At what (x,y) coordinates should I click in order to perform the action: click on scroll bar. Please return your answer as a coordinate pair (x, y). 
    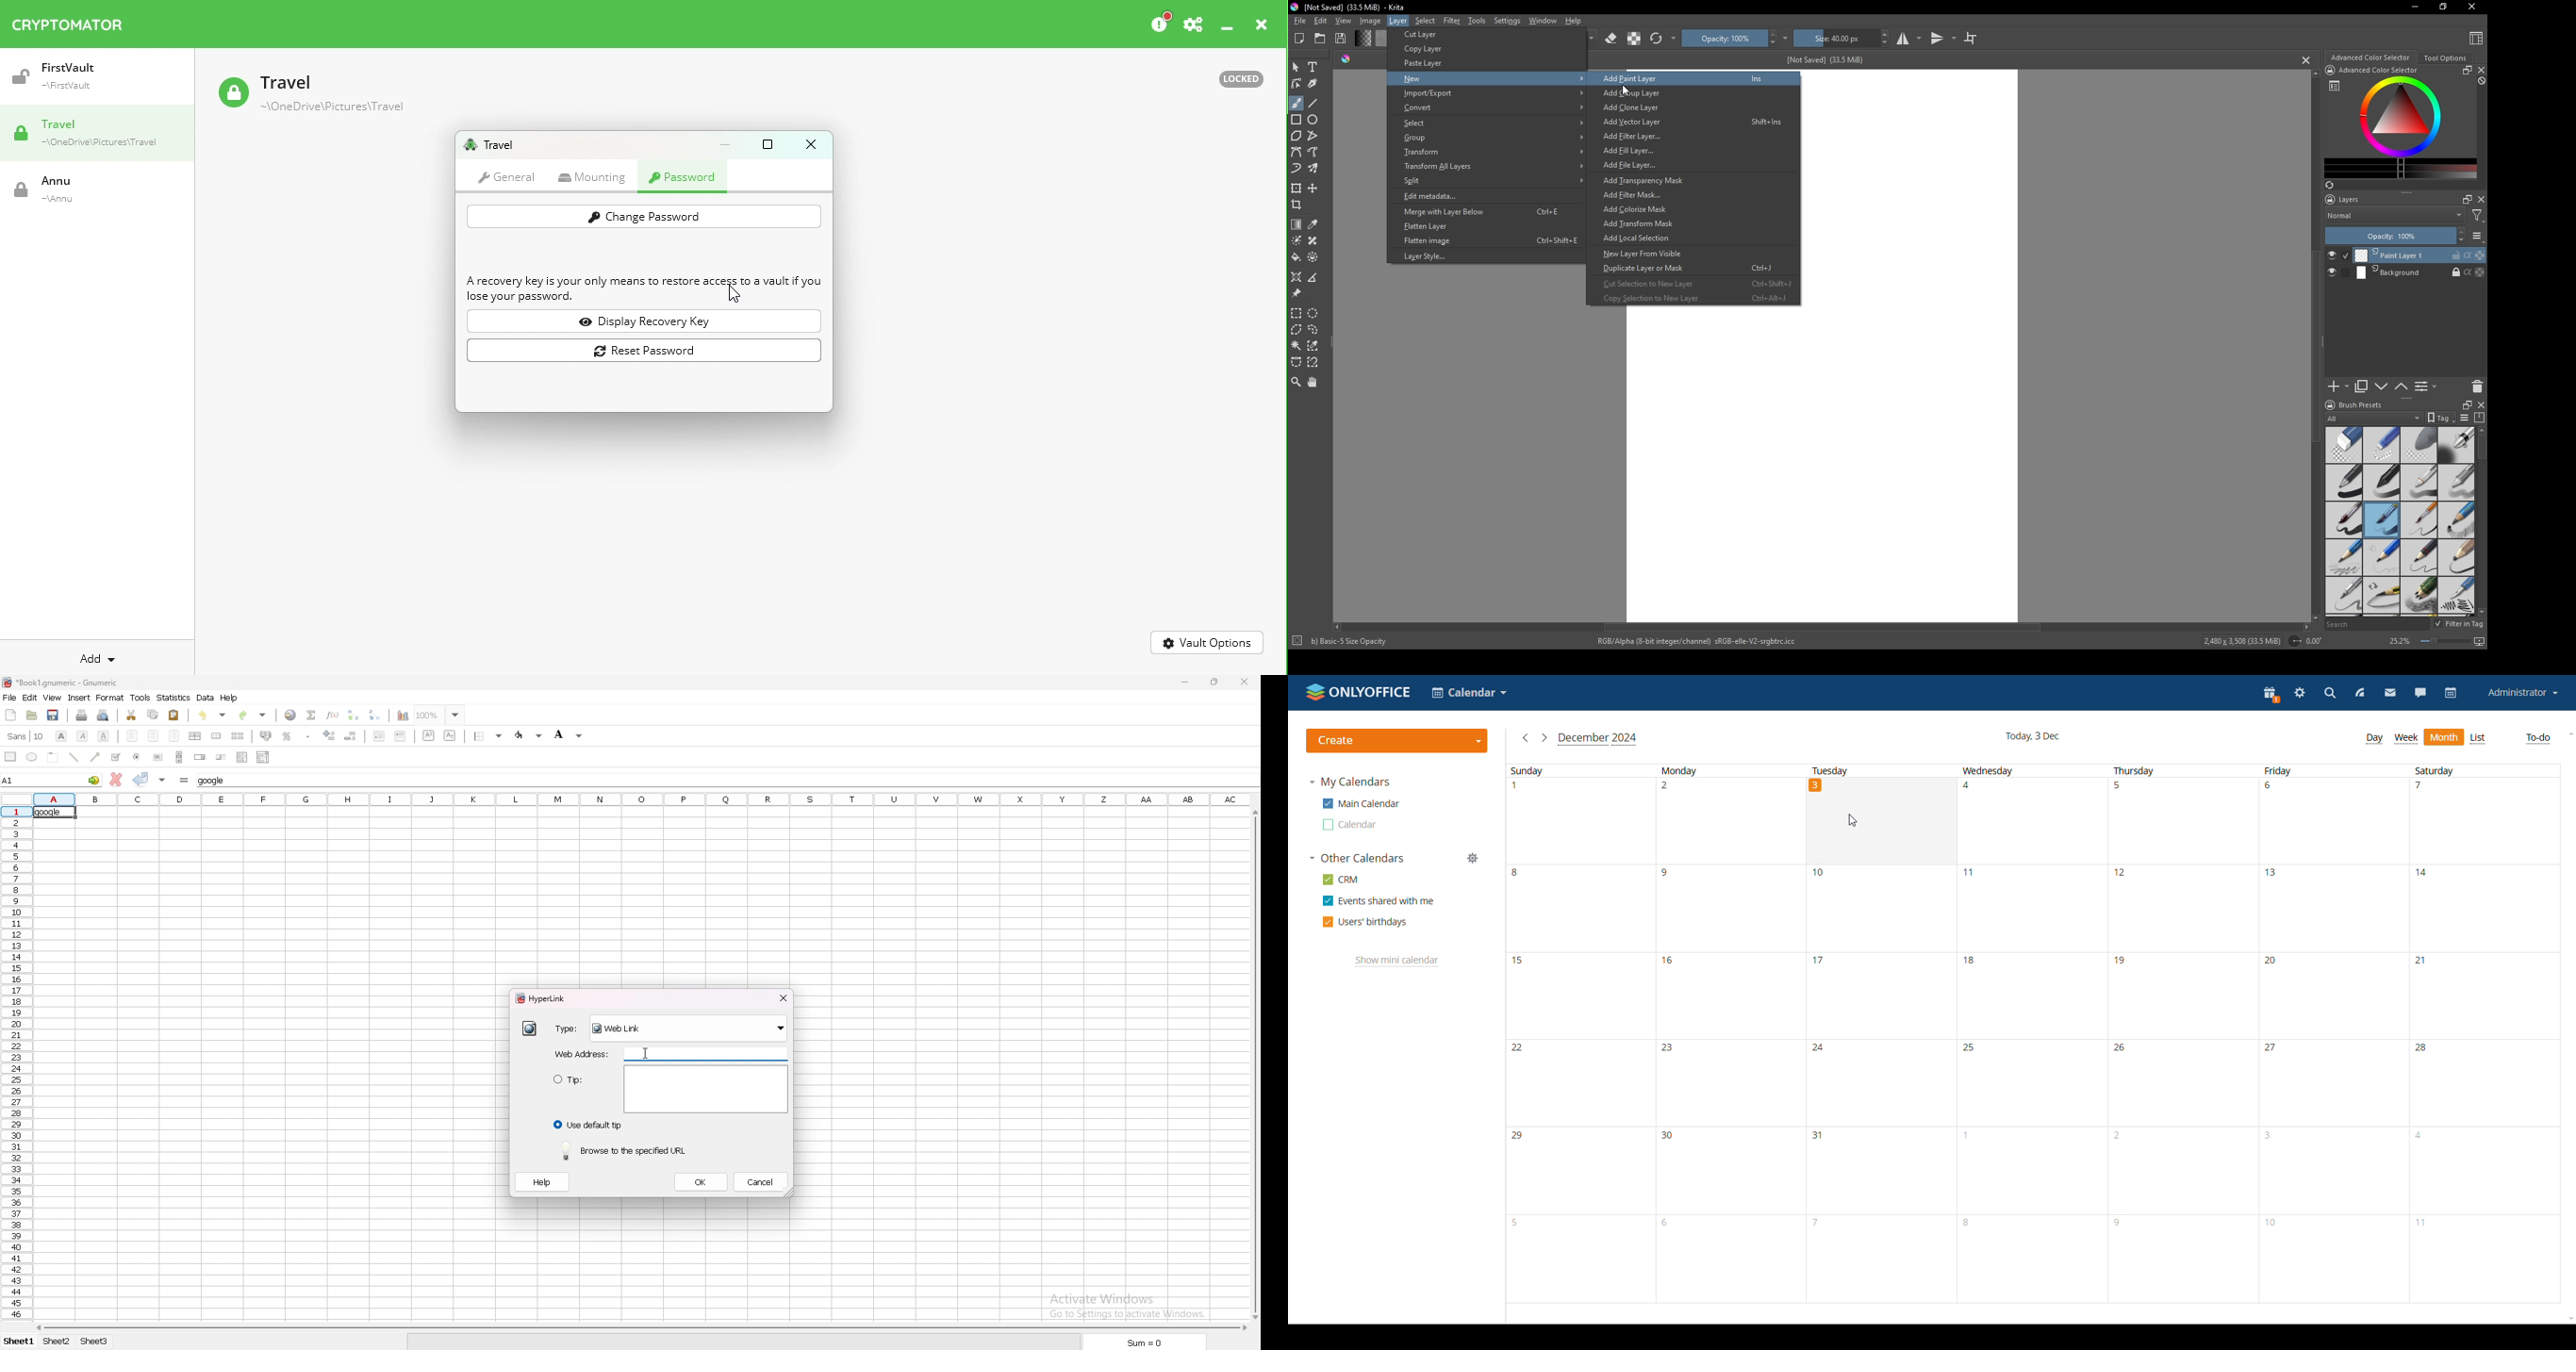
    Looking at the image, I should click on (640, 1328).